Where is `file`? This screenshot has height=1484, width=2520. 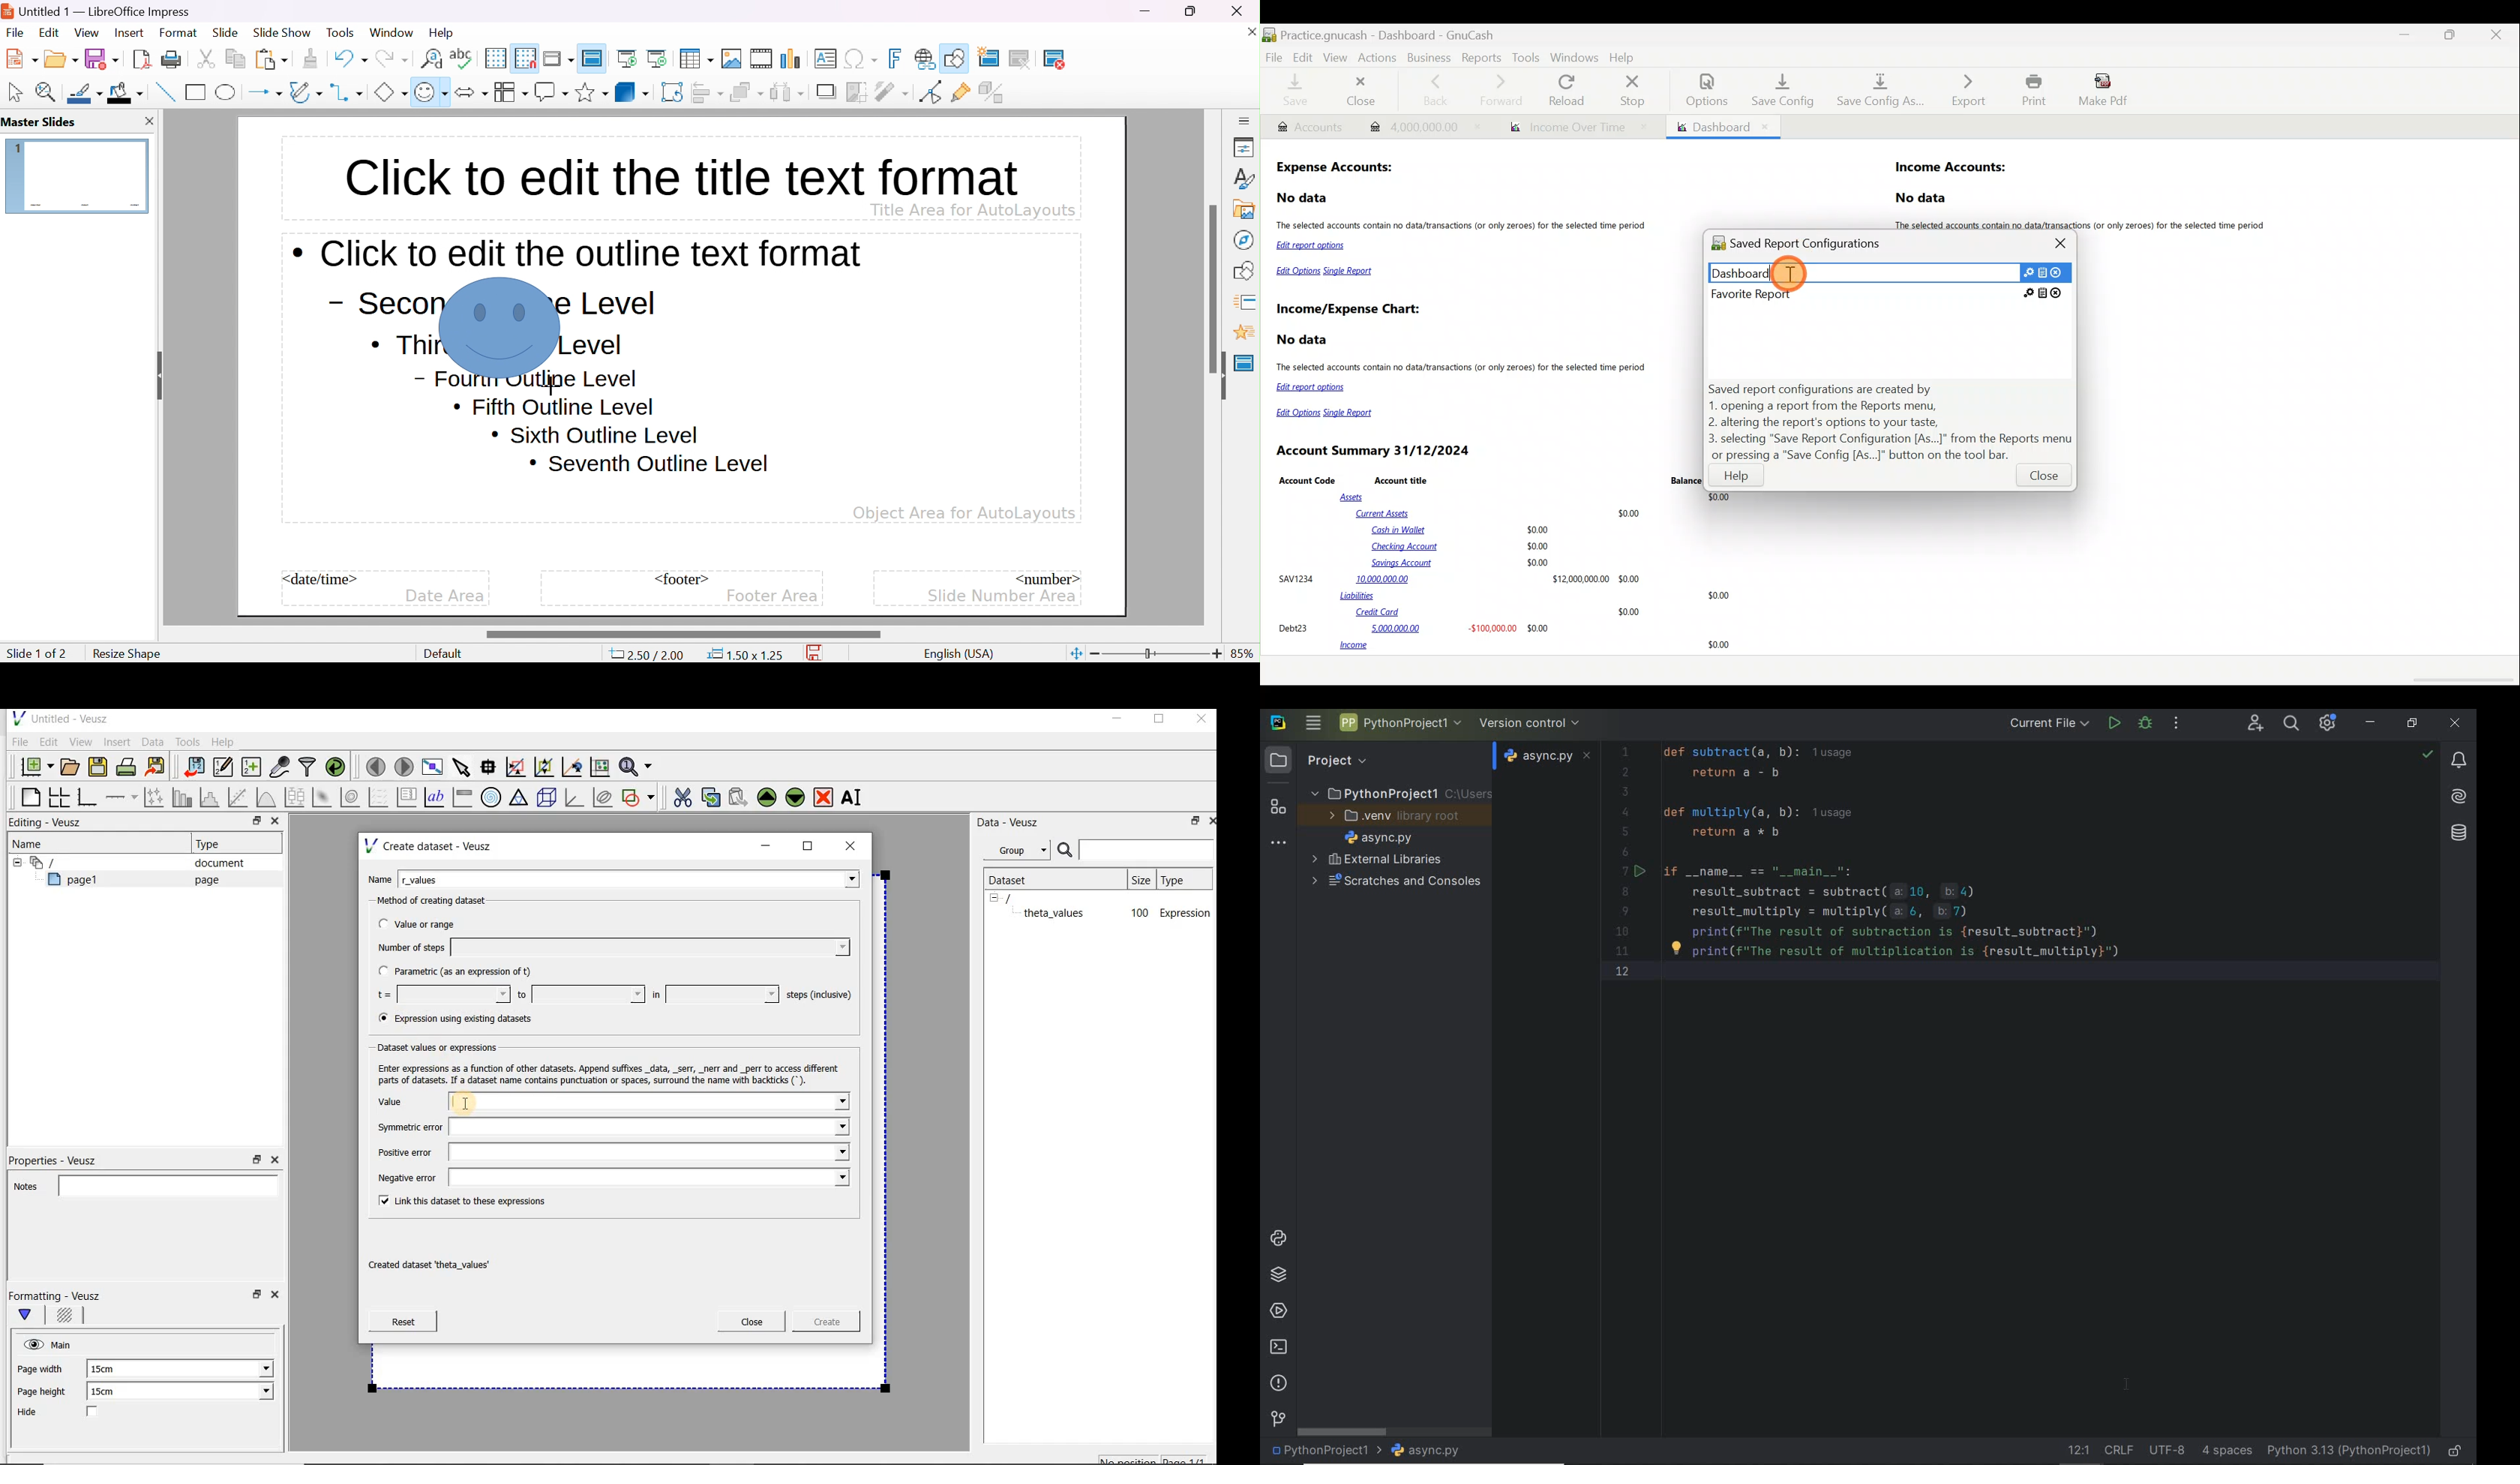 file is located at coordinates (15, 33).